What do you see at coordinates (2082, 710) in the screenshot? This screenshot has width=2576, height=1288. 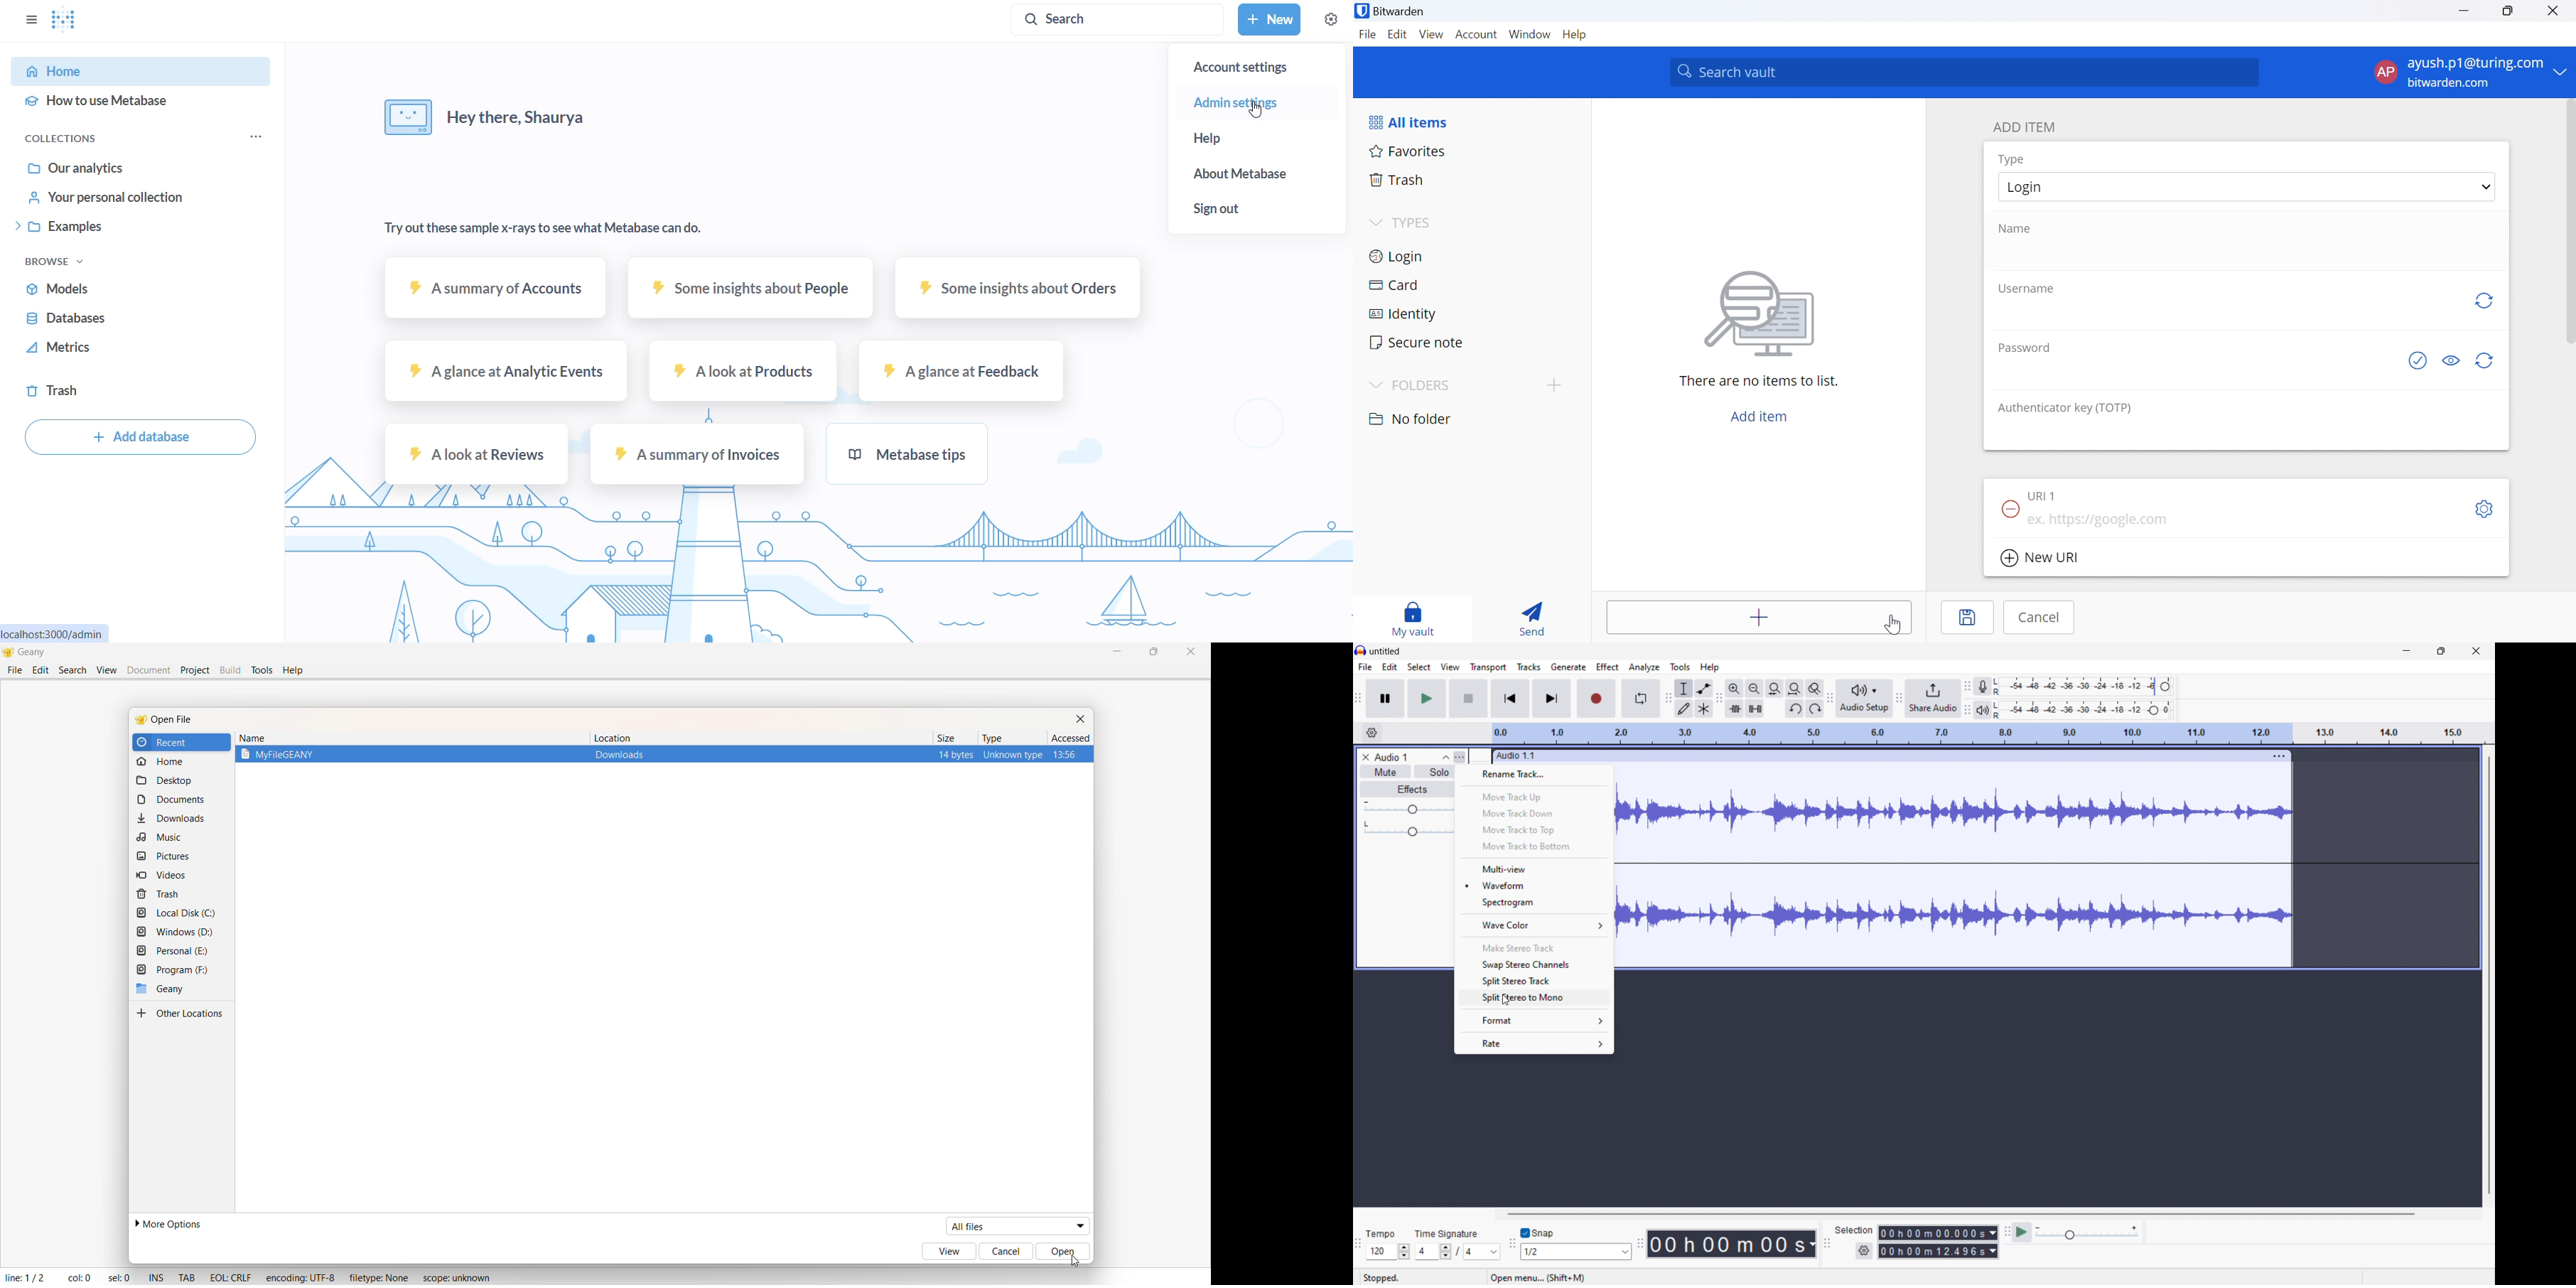 I see `playback level` at bounding box center [2082, 710].